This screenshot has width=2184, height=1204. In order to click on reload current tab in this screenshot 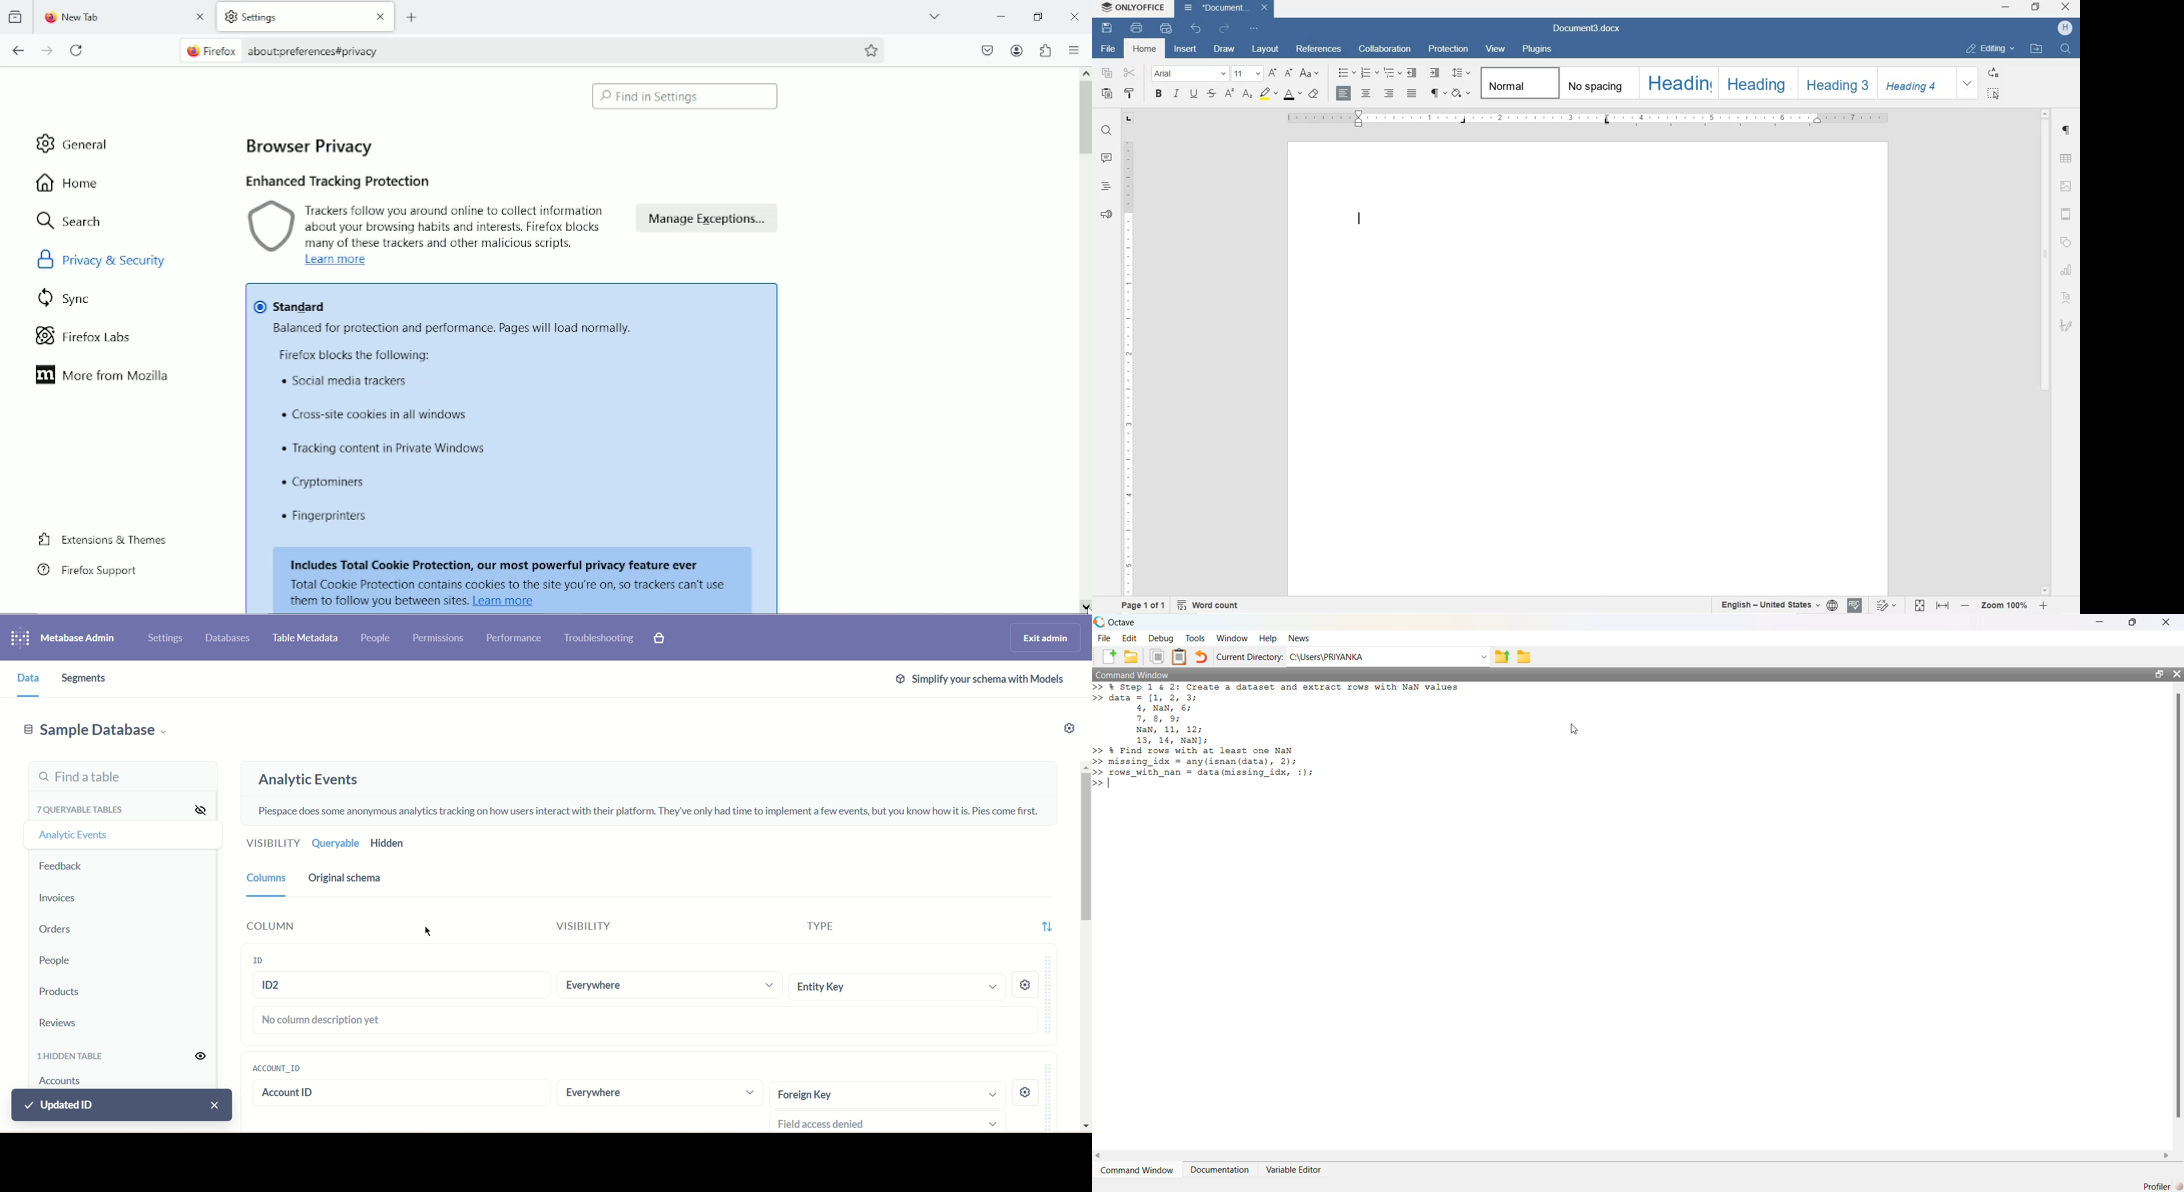, I will do `click(78, 51)`.